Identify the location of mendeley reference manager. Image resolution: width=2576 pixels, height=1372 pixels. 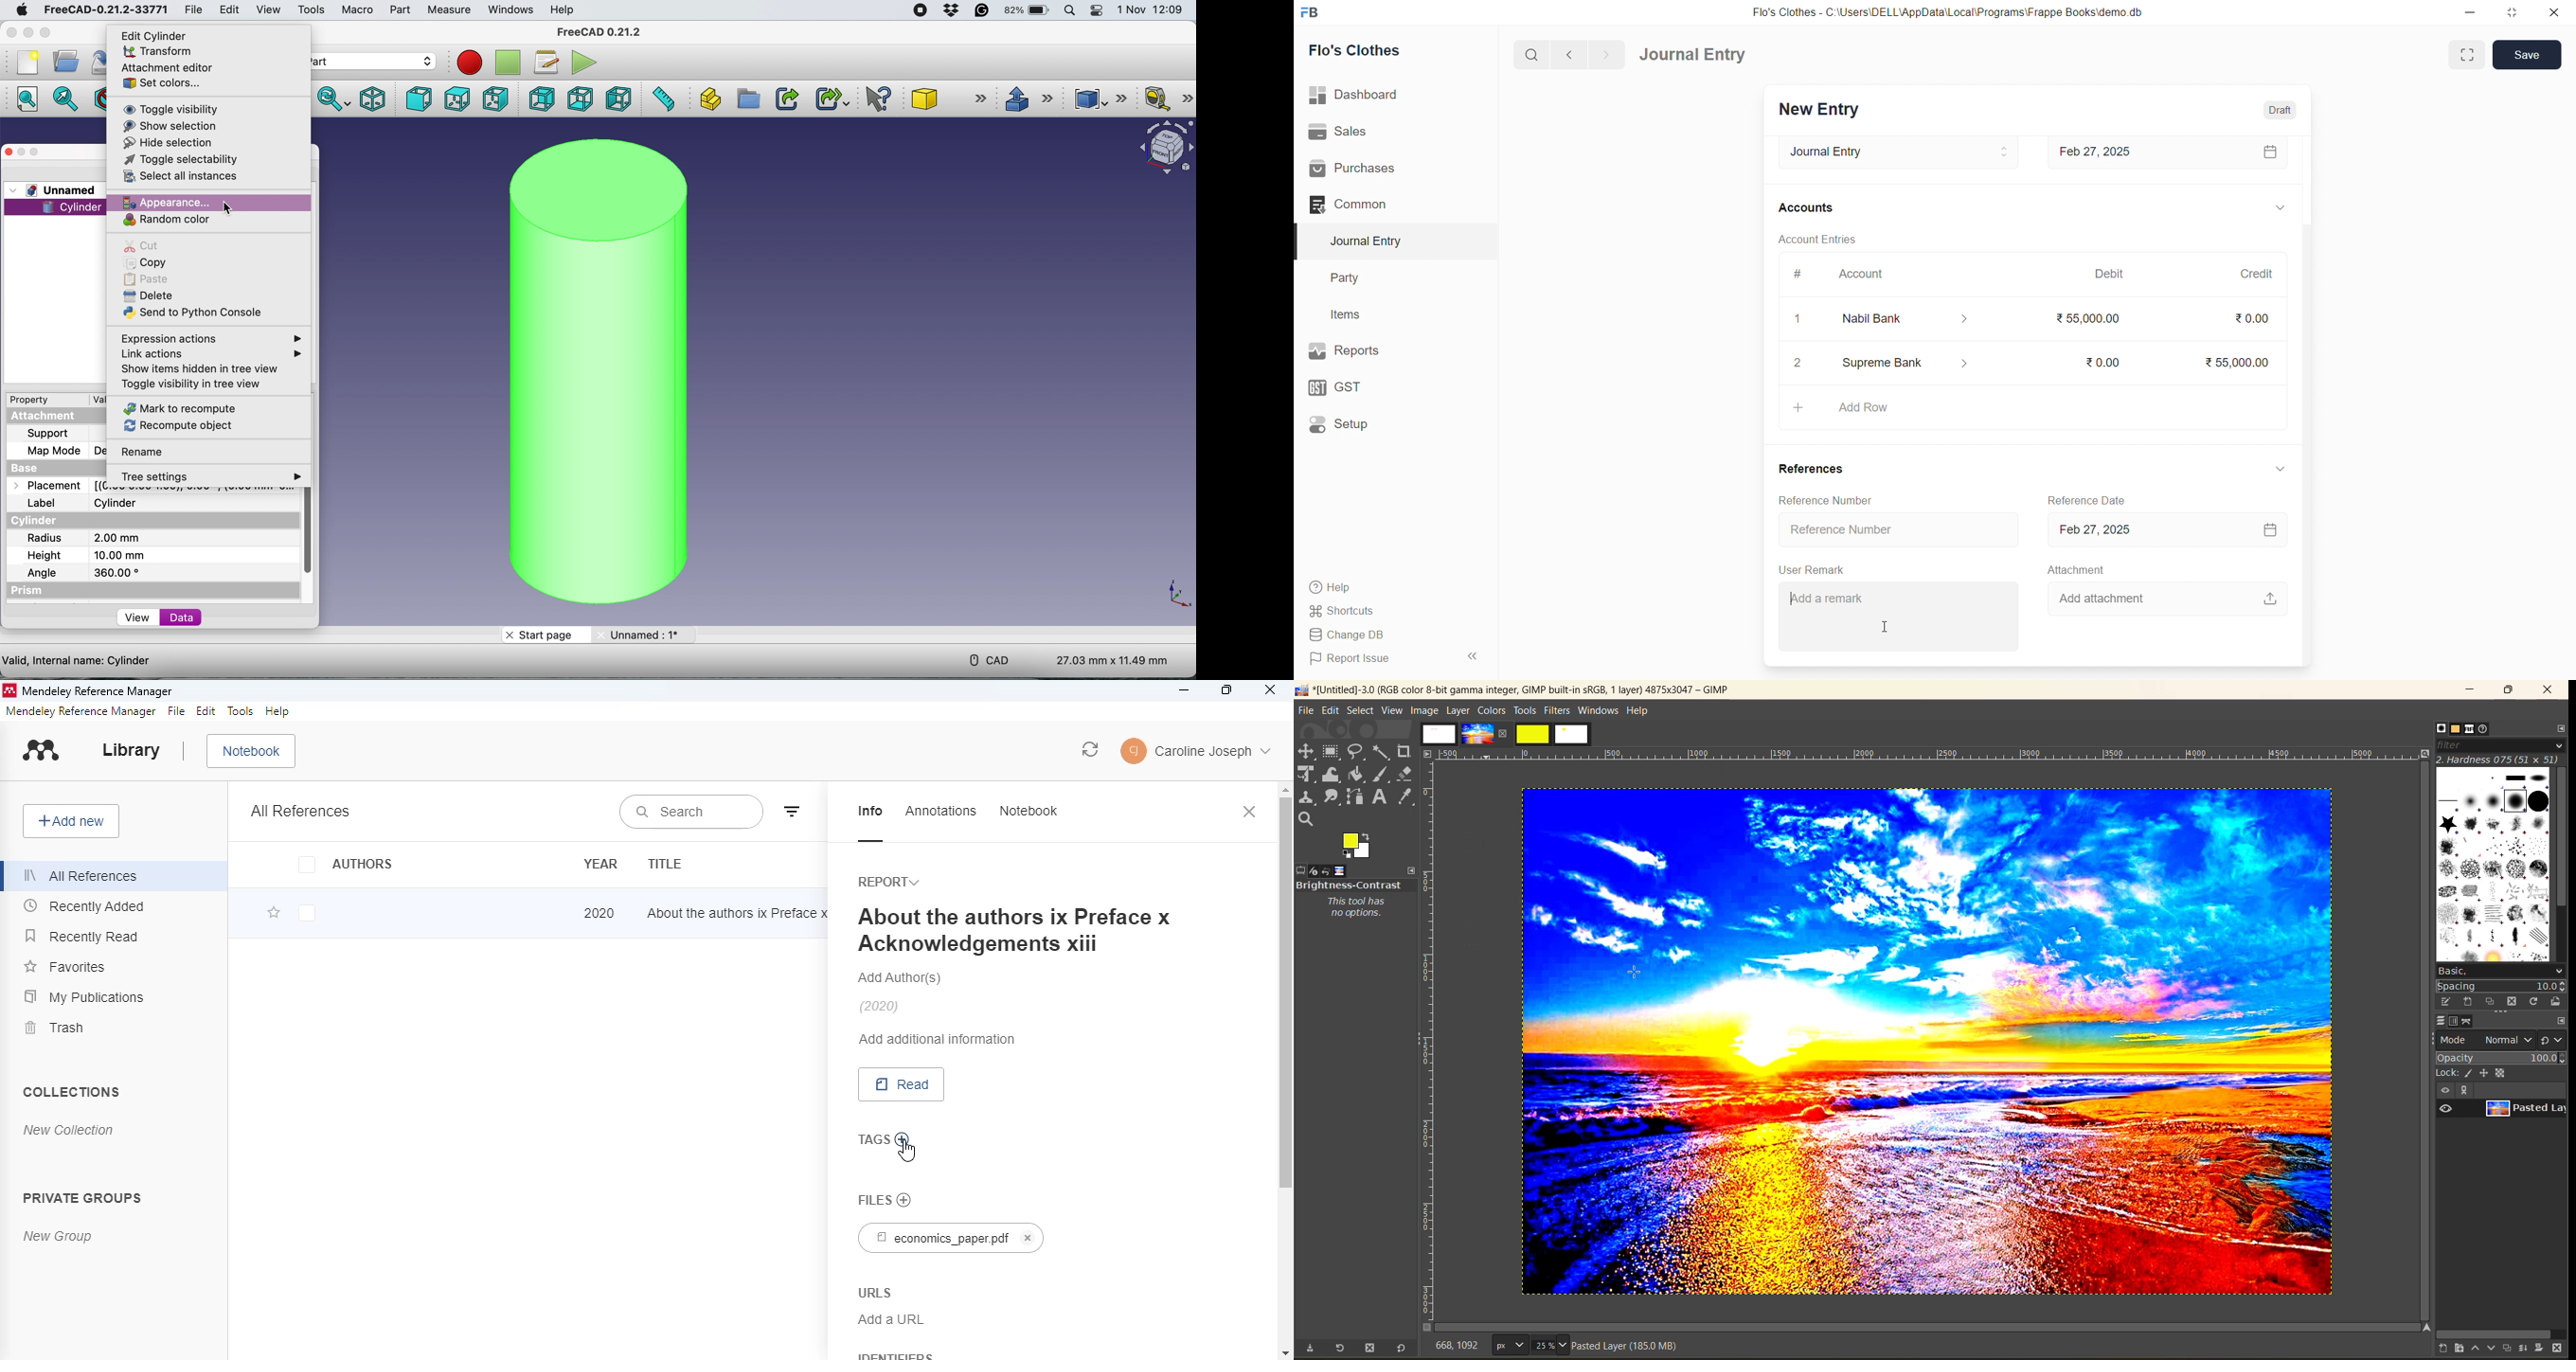
(80, 711).